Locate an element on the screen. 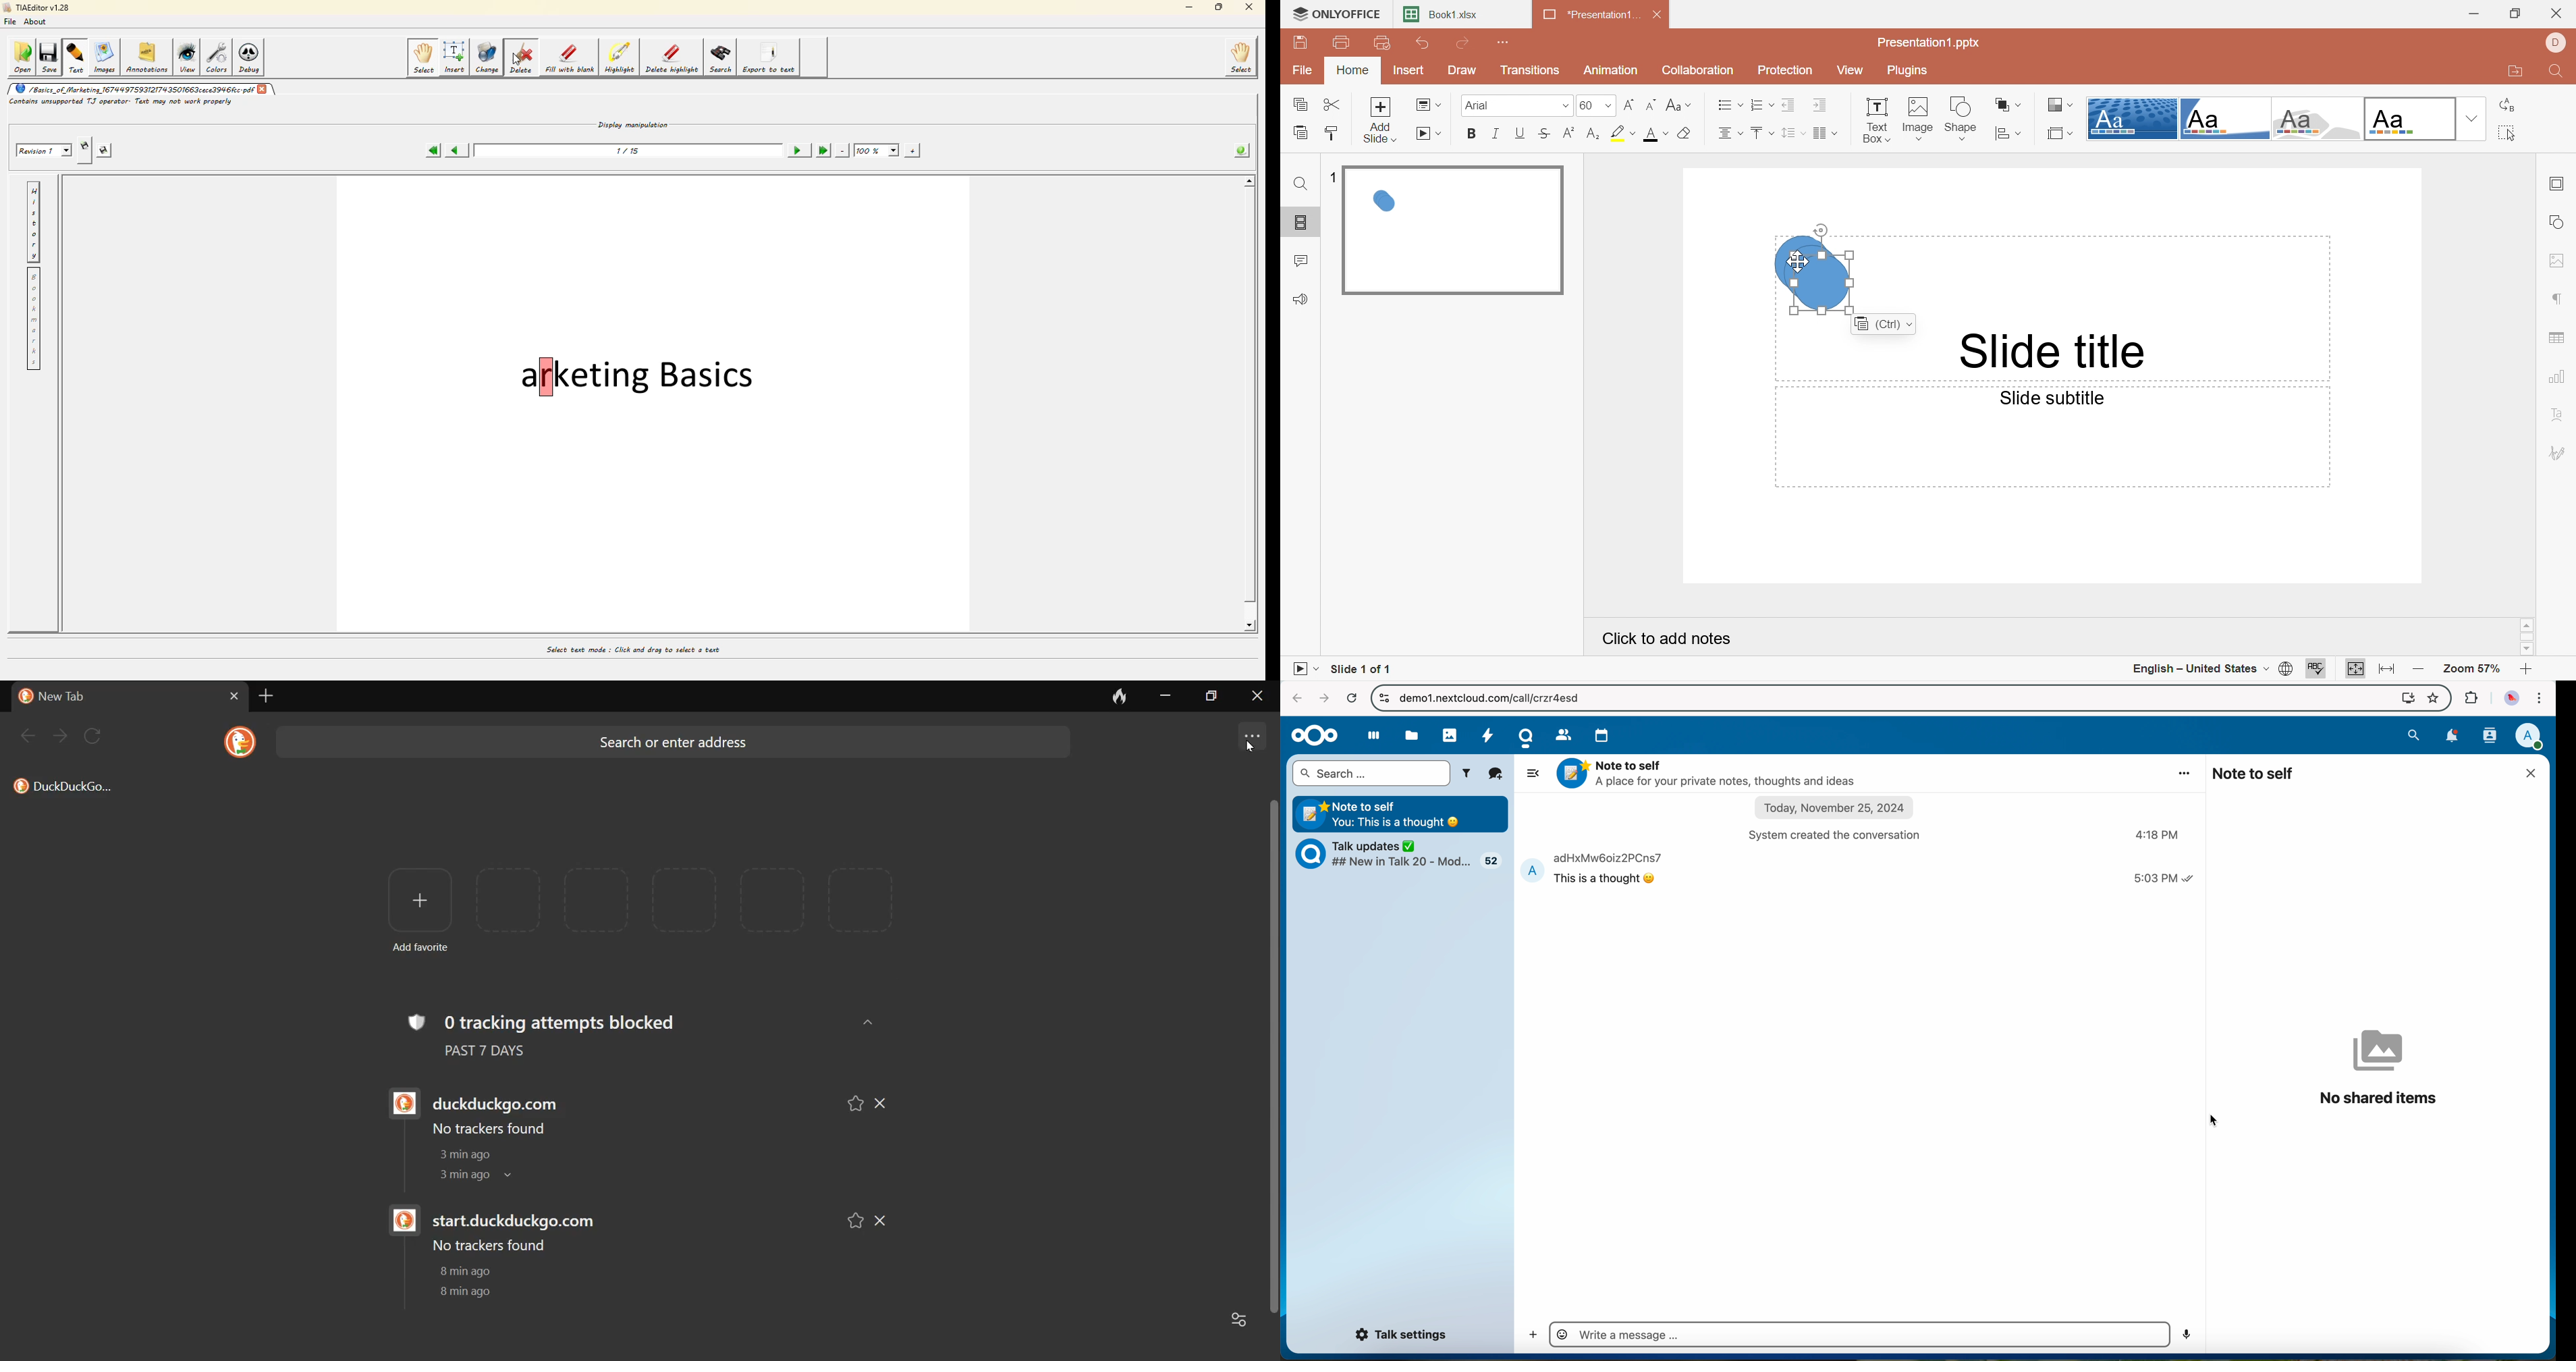 The width and height of the screenshot is (2576, 1372). Change slide layout is located at coordinates (1428, 104).